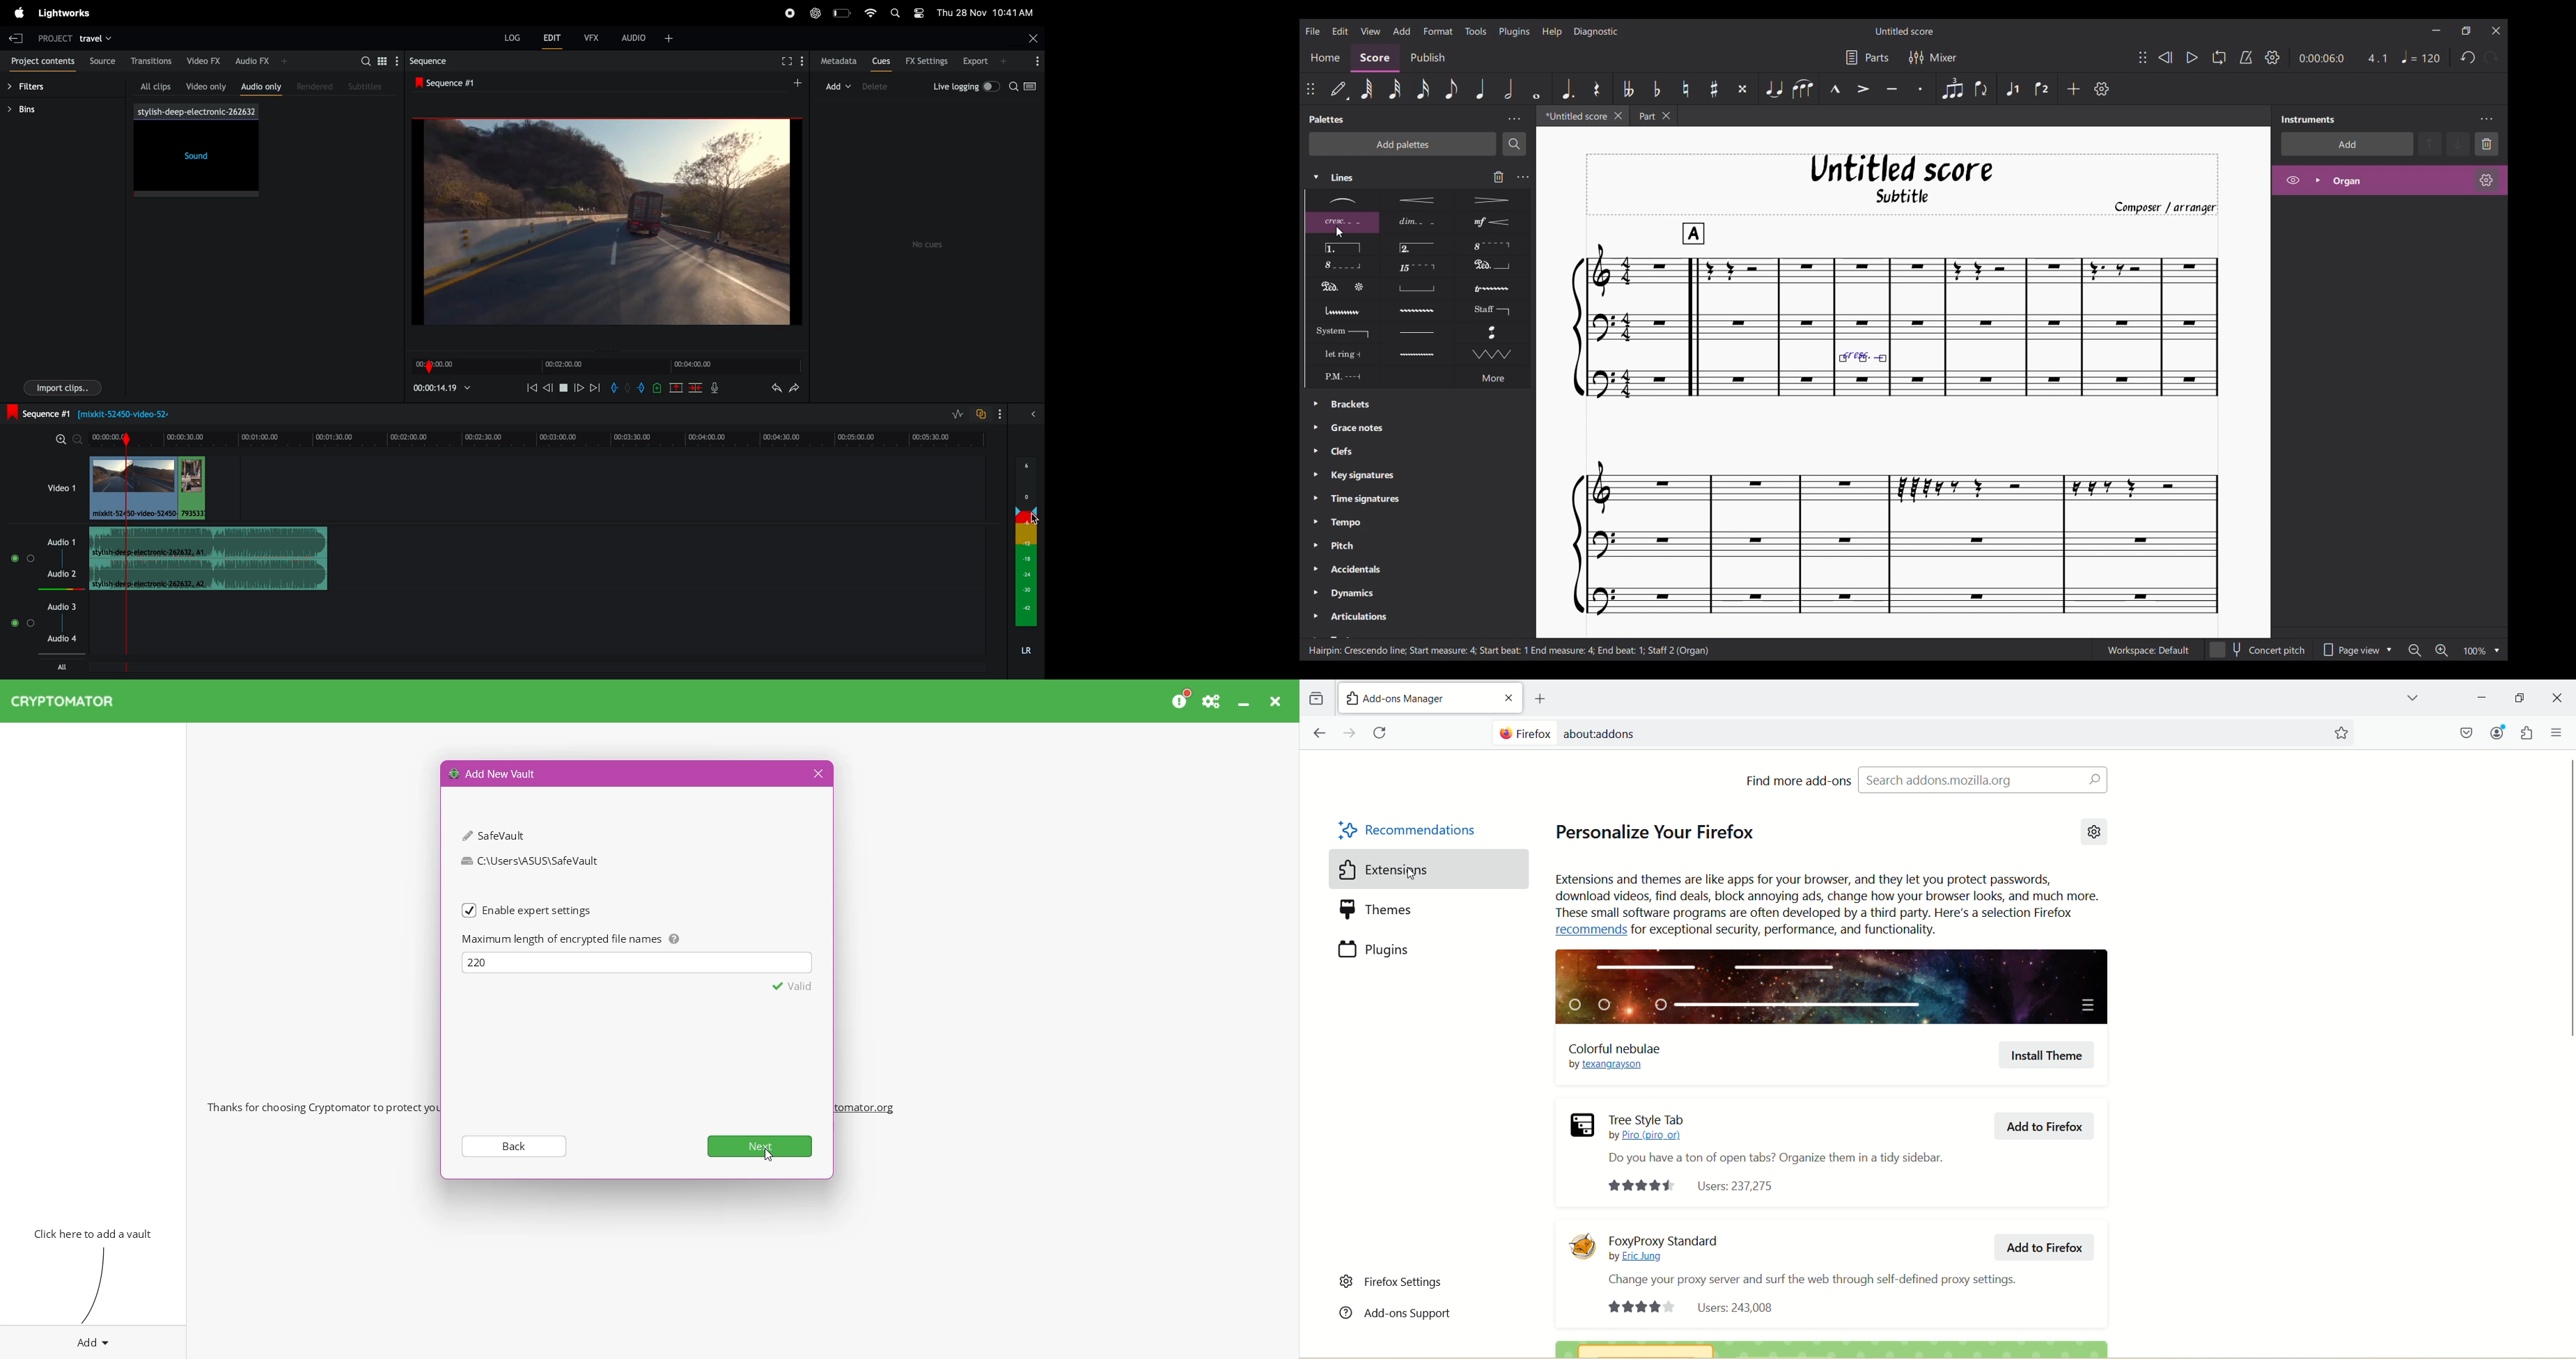  What do you see at coordinates (576, 365) in the screenshot?
I see `video time` at bounding box center [576, 365].